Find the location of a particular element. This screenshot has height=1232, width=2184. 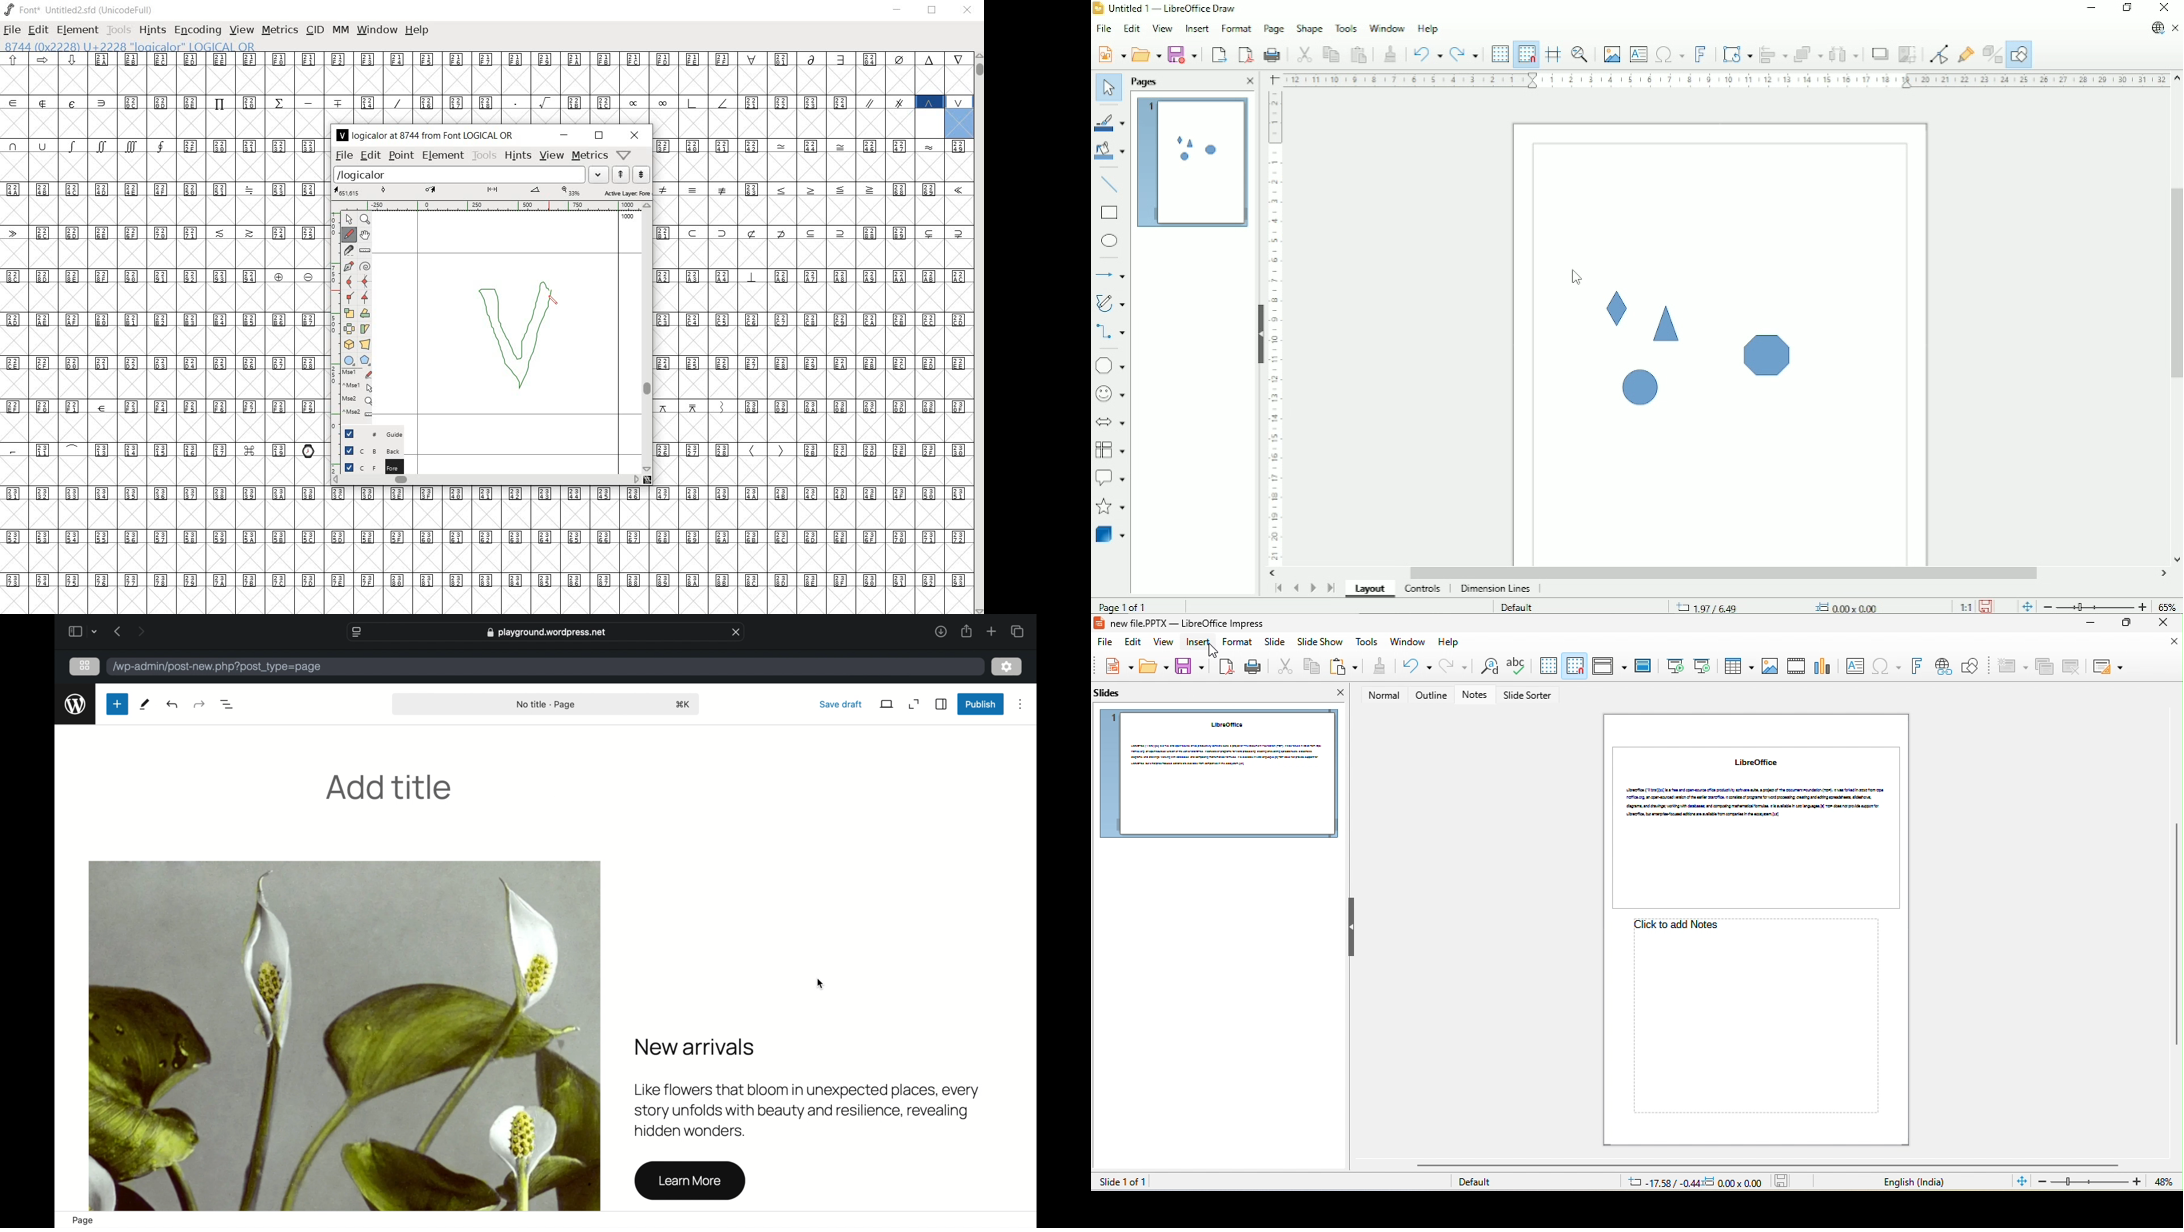

glyph characters is located at coordinates (650, 571).